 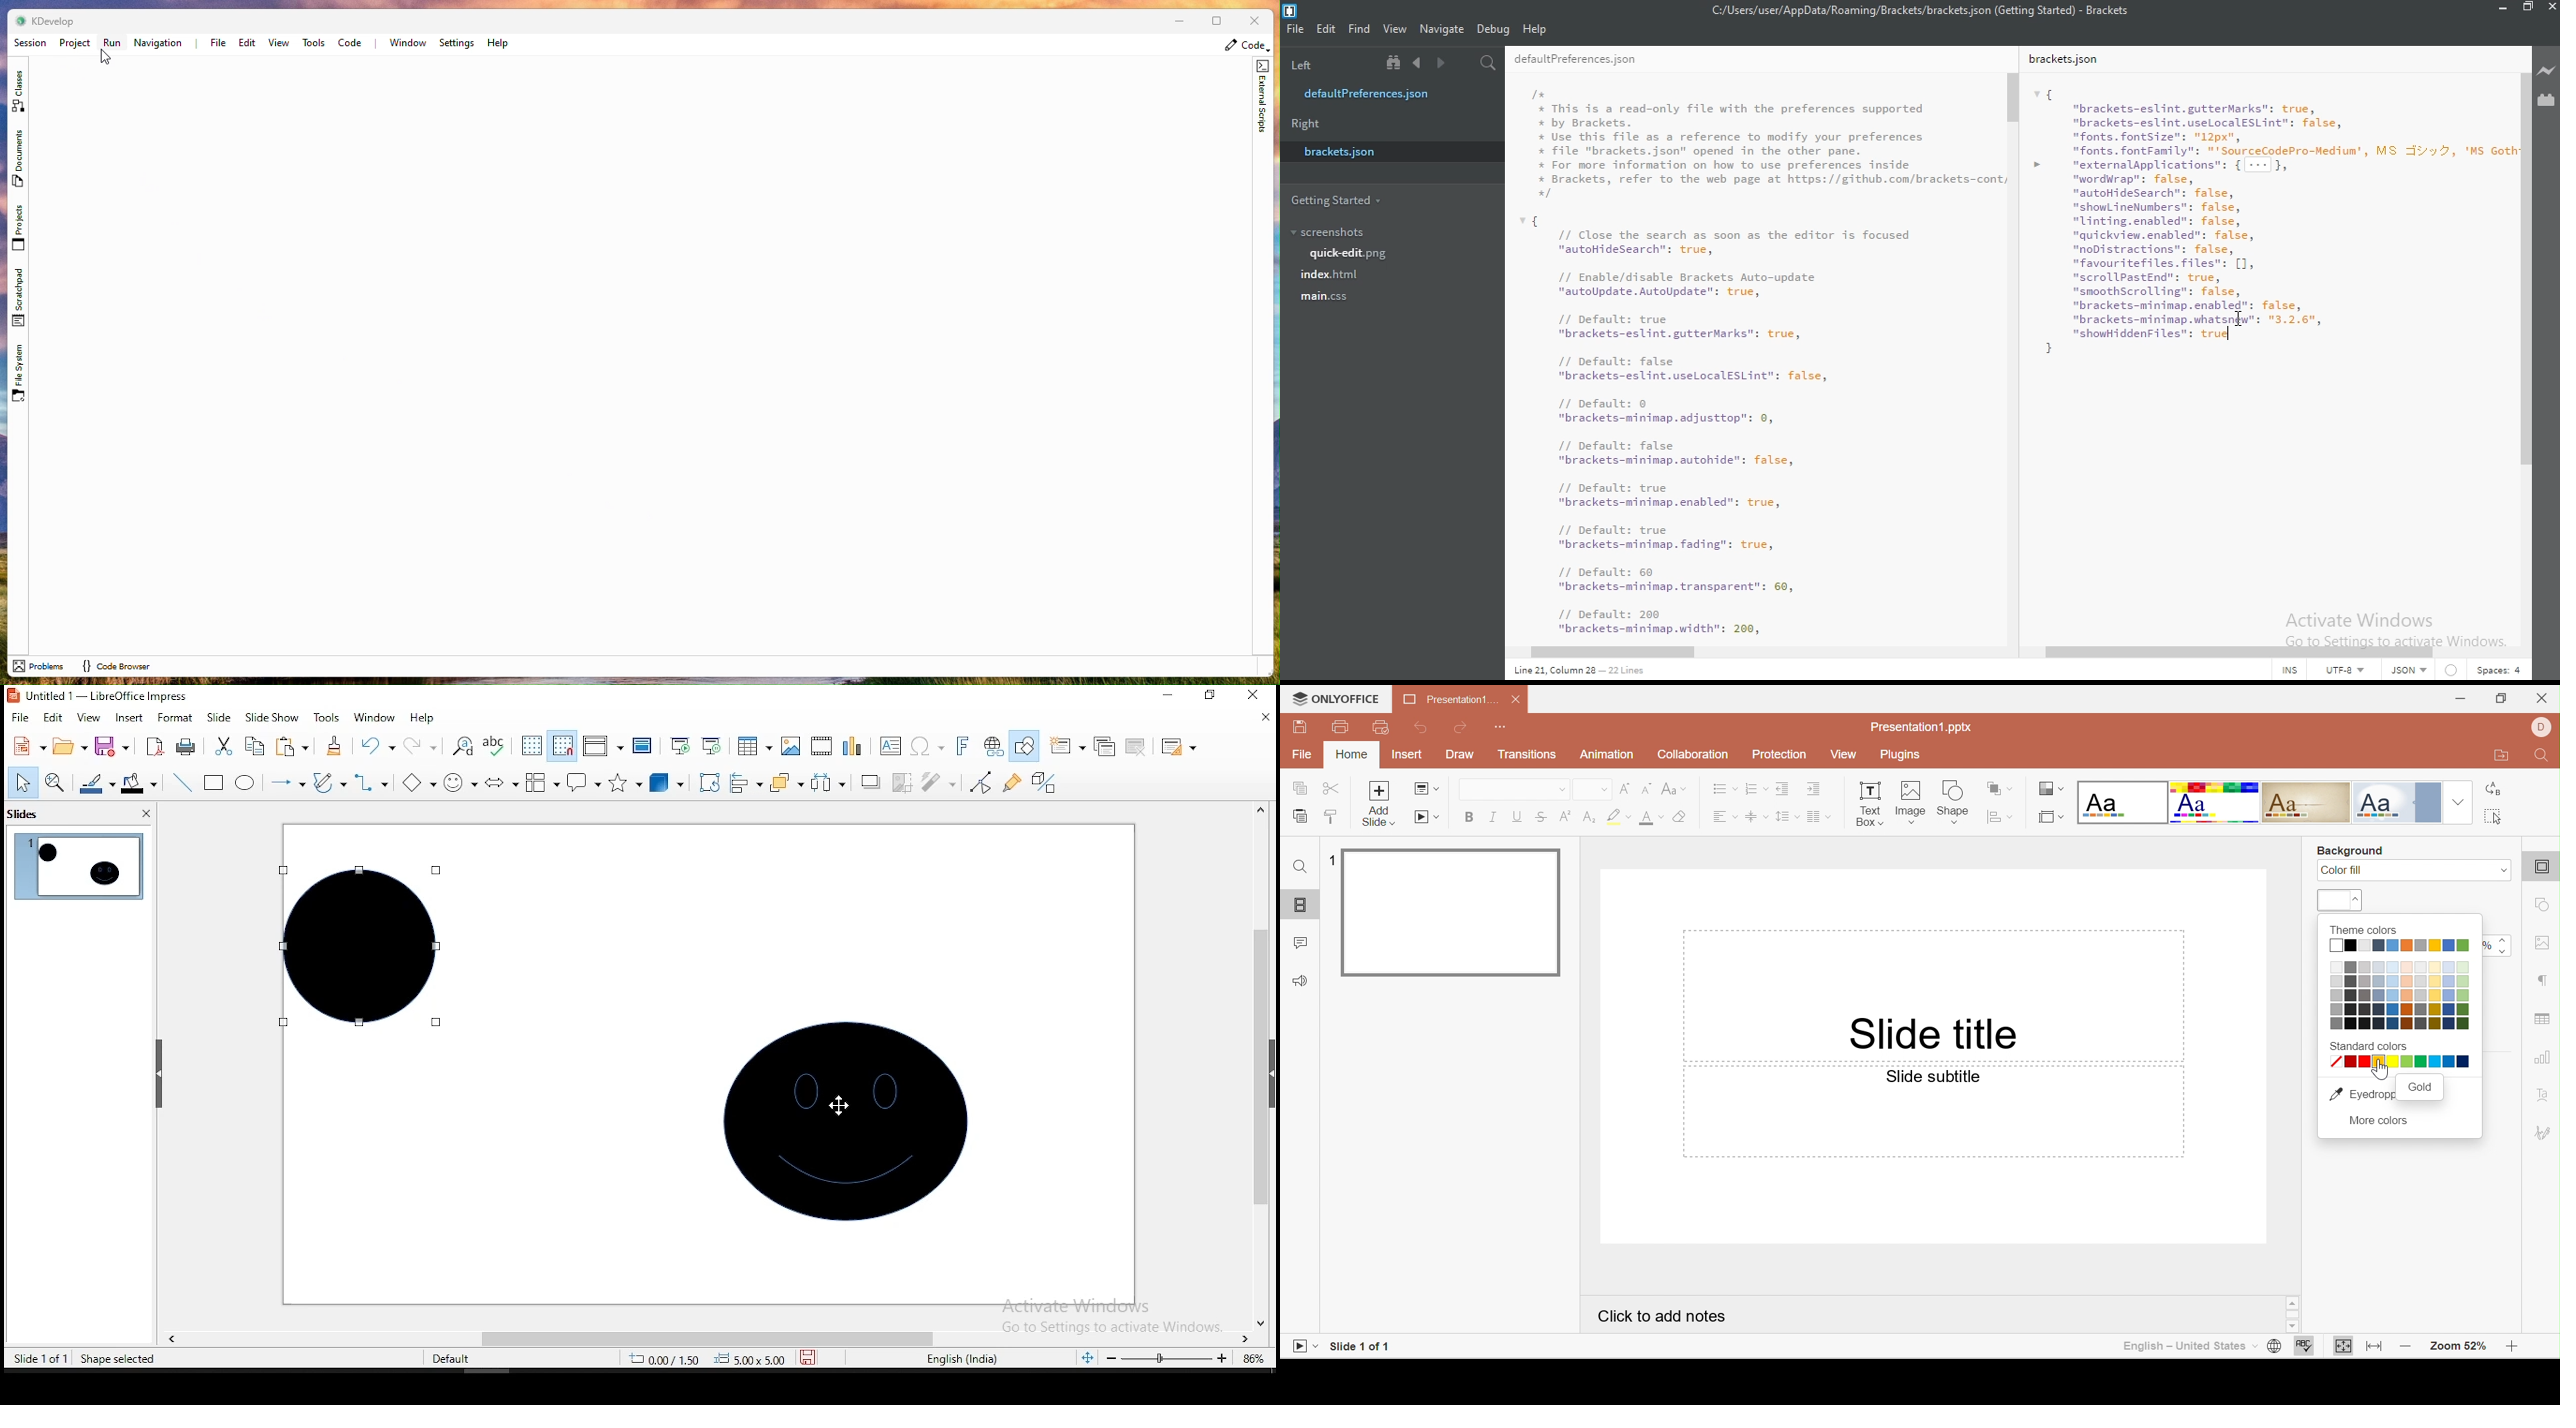 What do you see at coordinates (1463, 728) in the screenshot?
I see `Redo` at bounding box center [1463, 728].